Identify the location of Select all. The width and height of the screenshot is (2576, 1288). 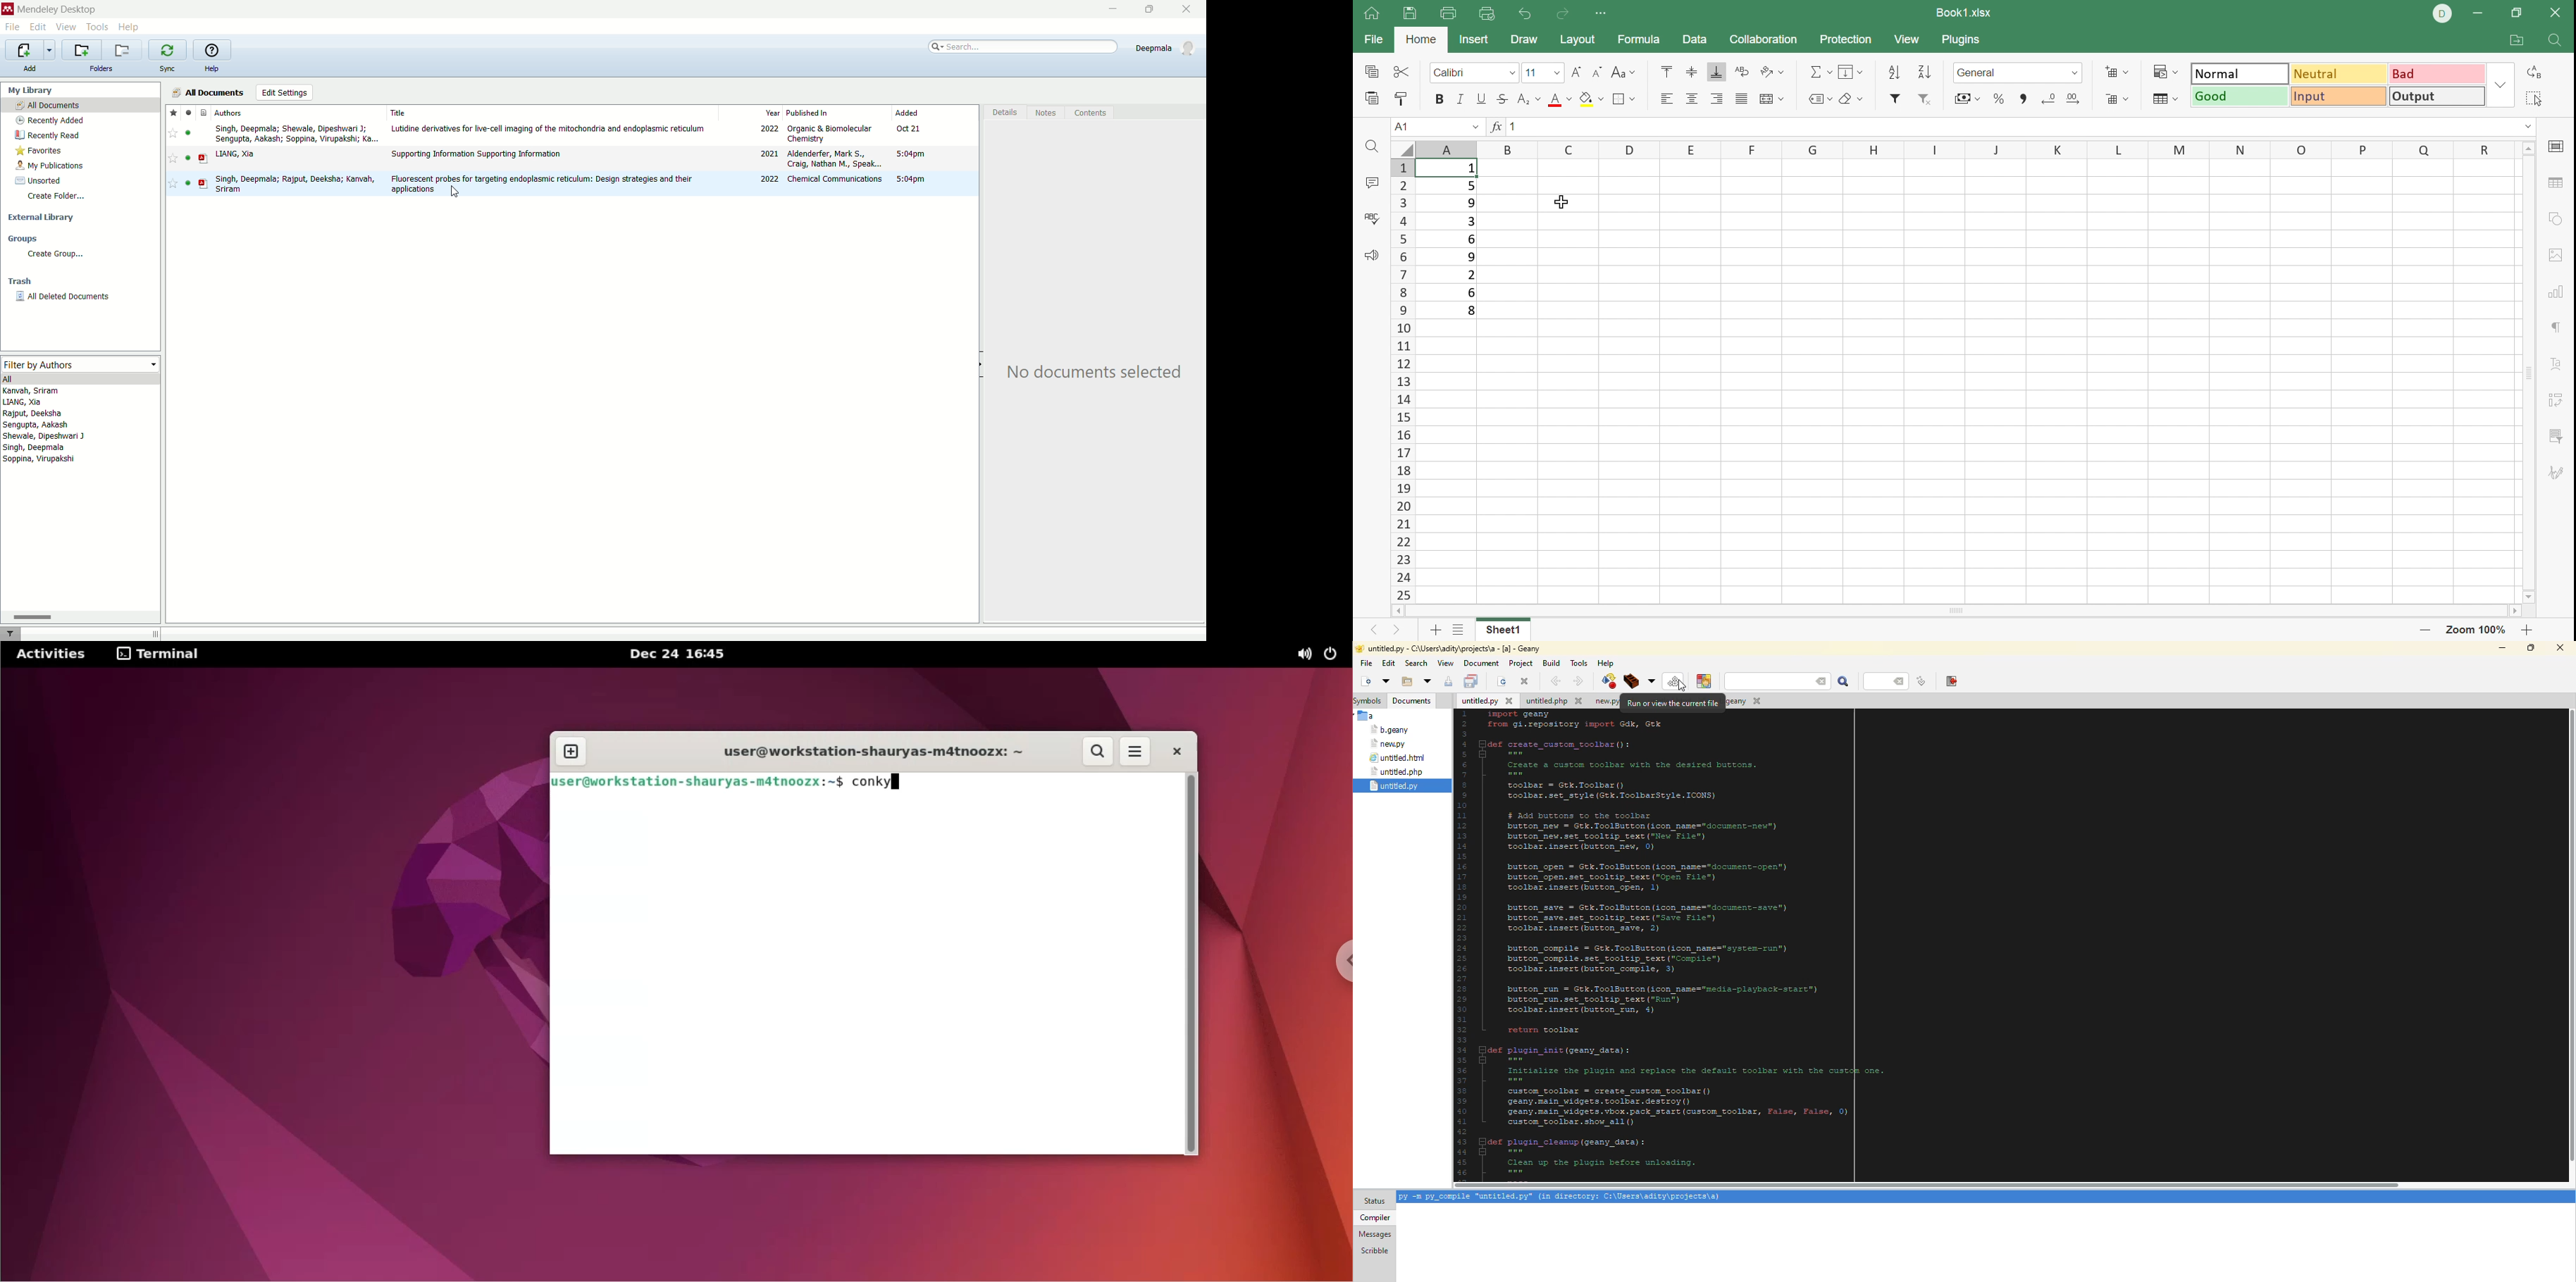
(2533, 98).